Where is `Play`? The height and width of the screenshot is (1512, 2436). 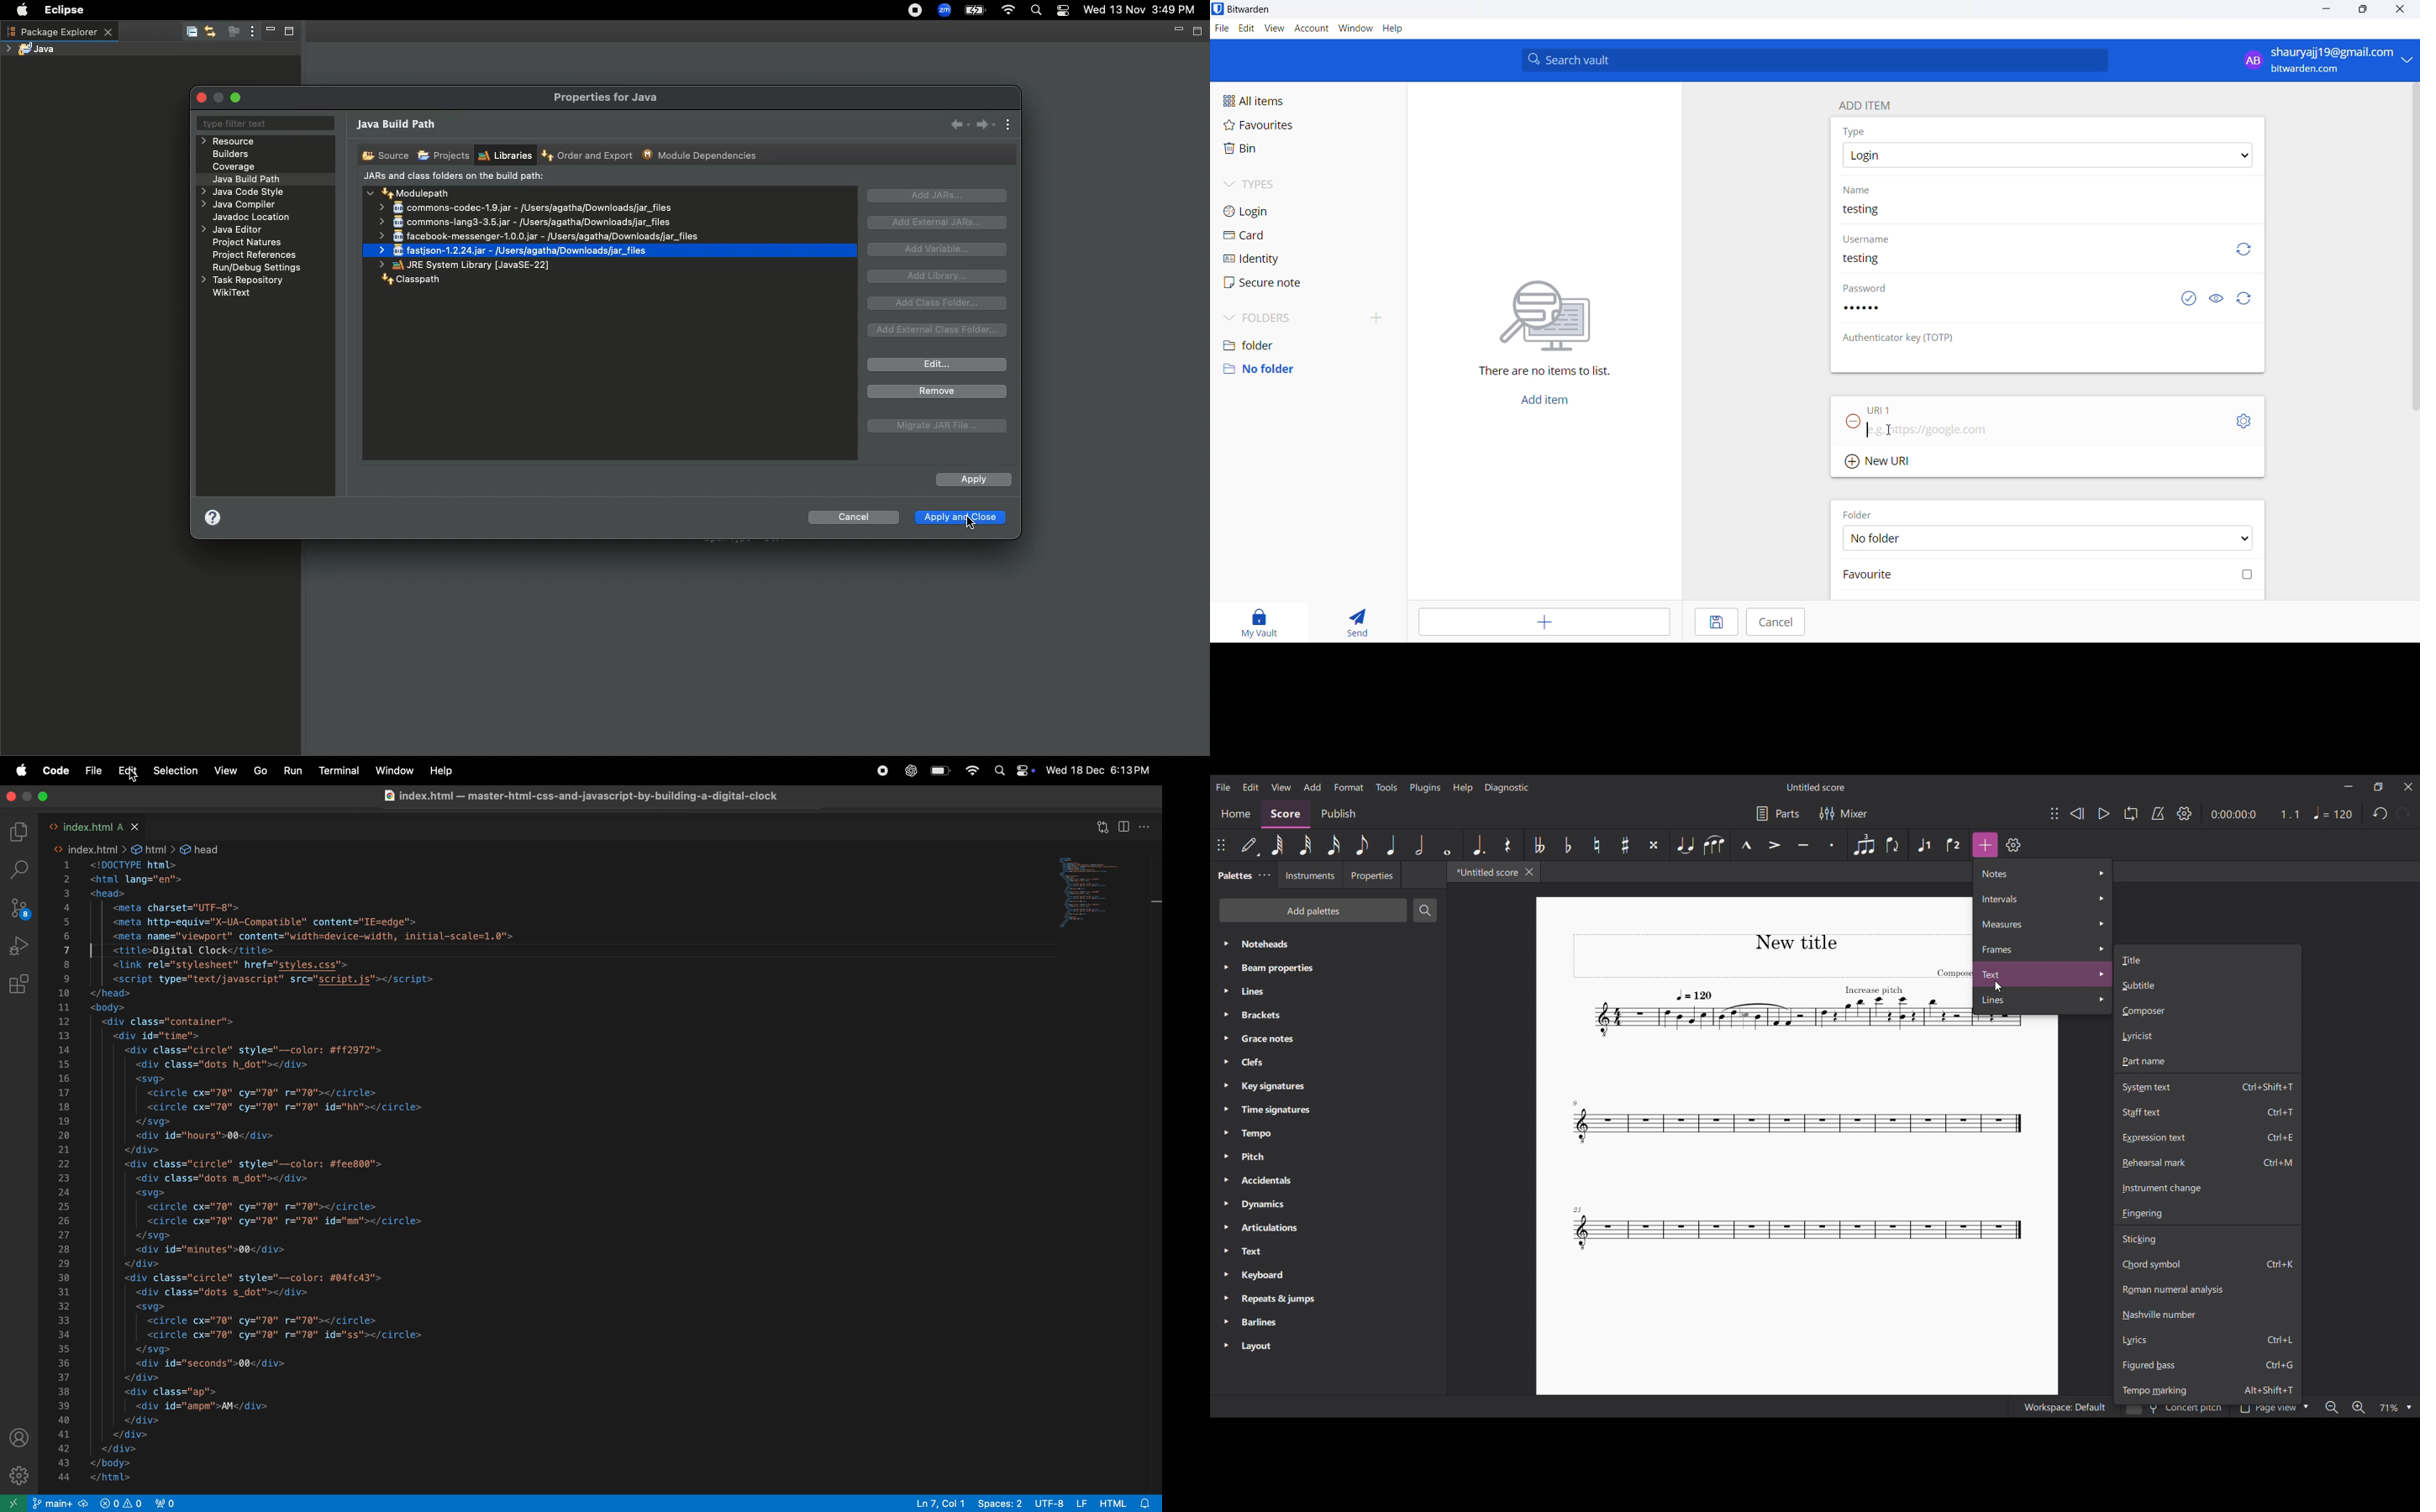
Play is located at coordinates (2104, 813).